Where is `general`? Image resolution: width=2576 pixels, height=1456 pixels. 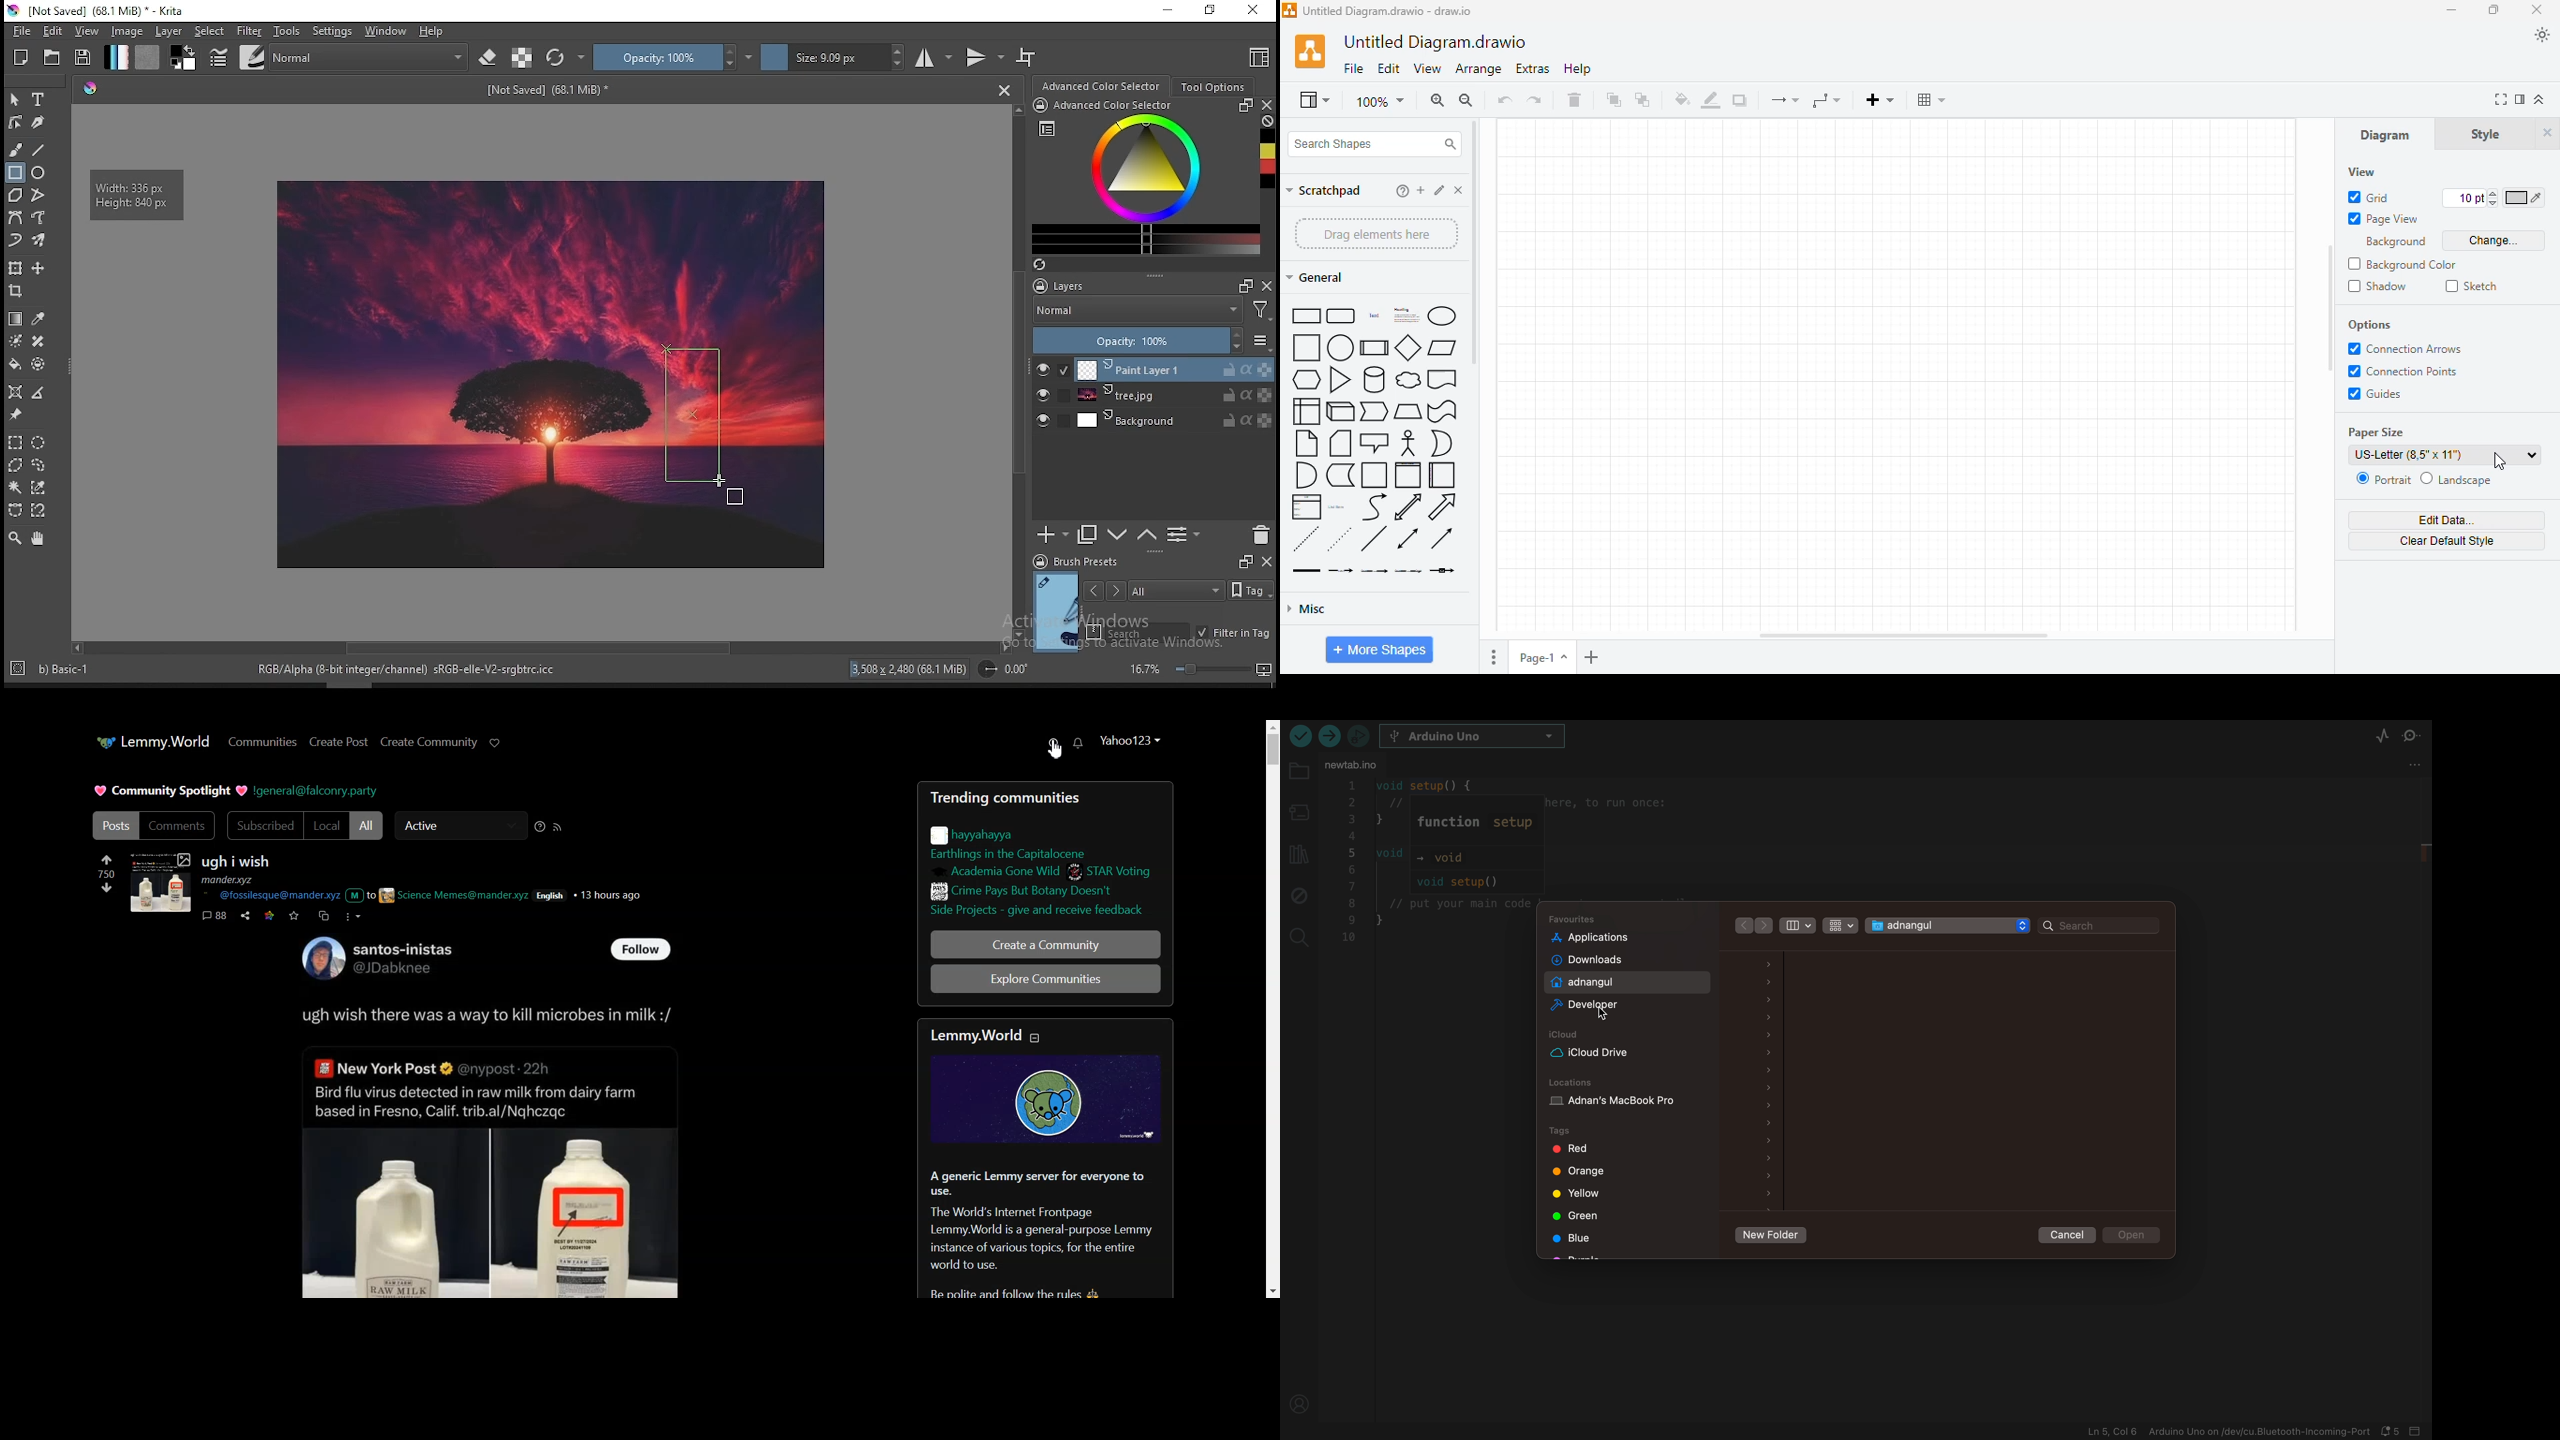
general is located at coordinates (1317, 277).